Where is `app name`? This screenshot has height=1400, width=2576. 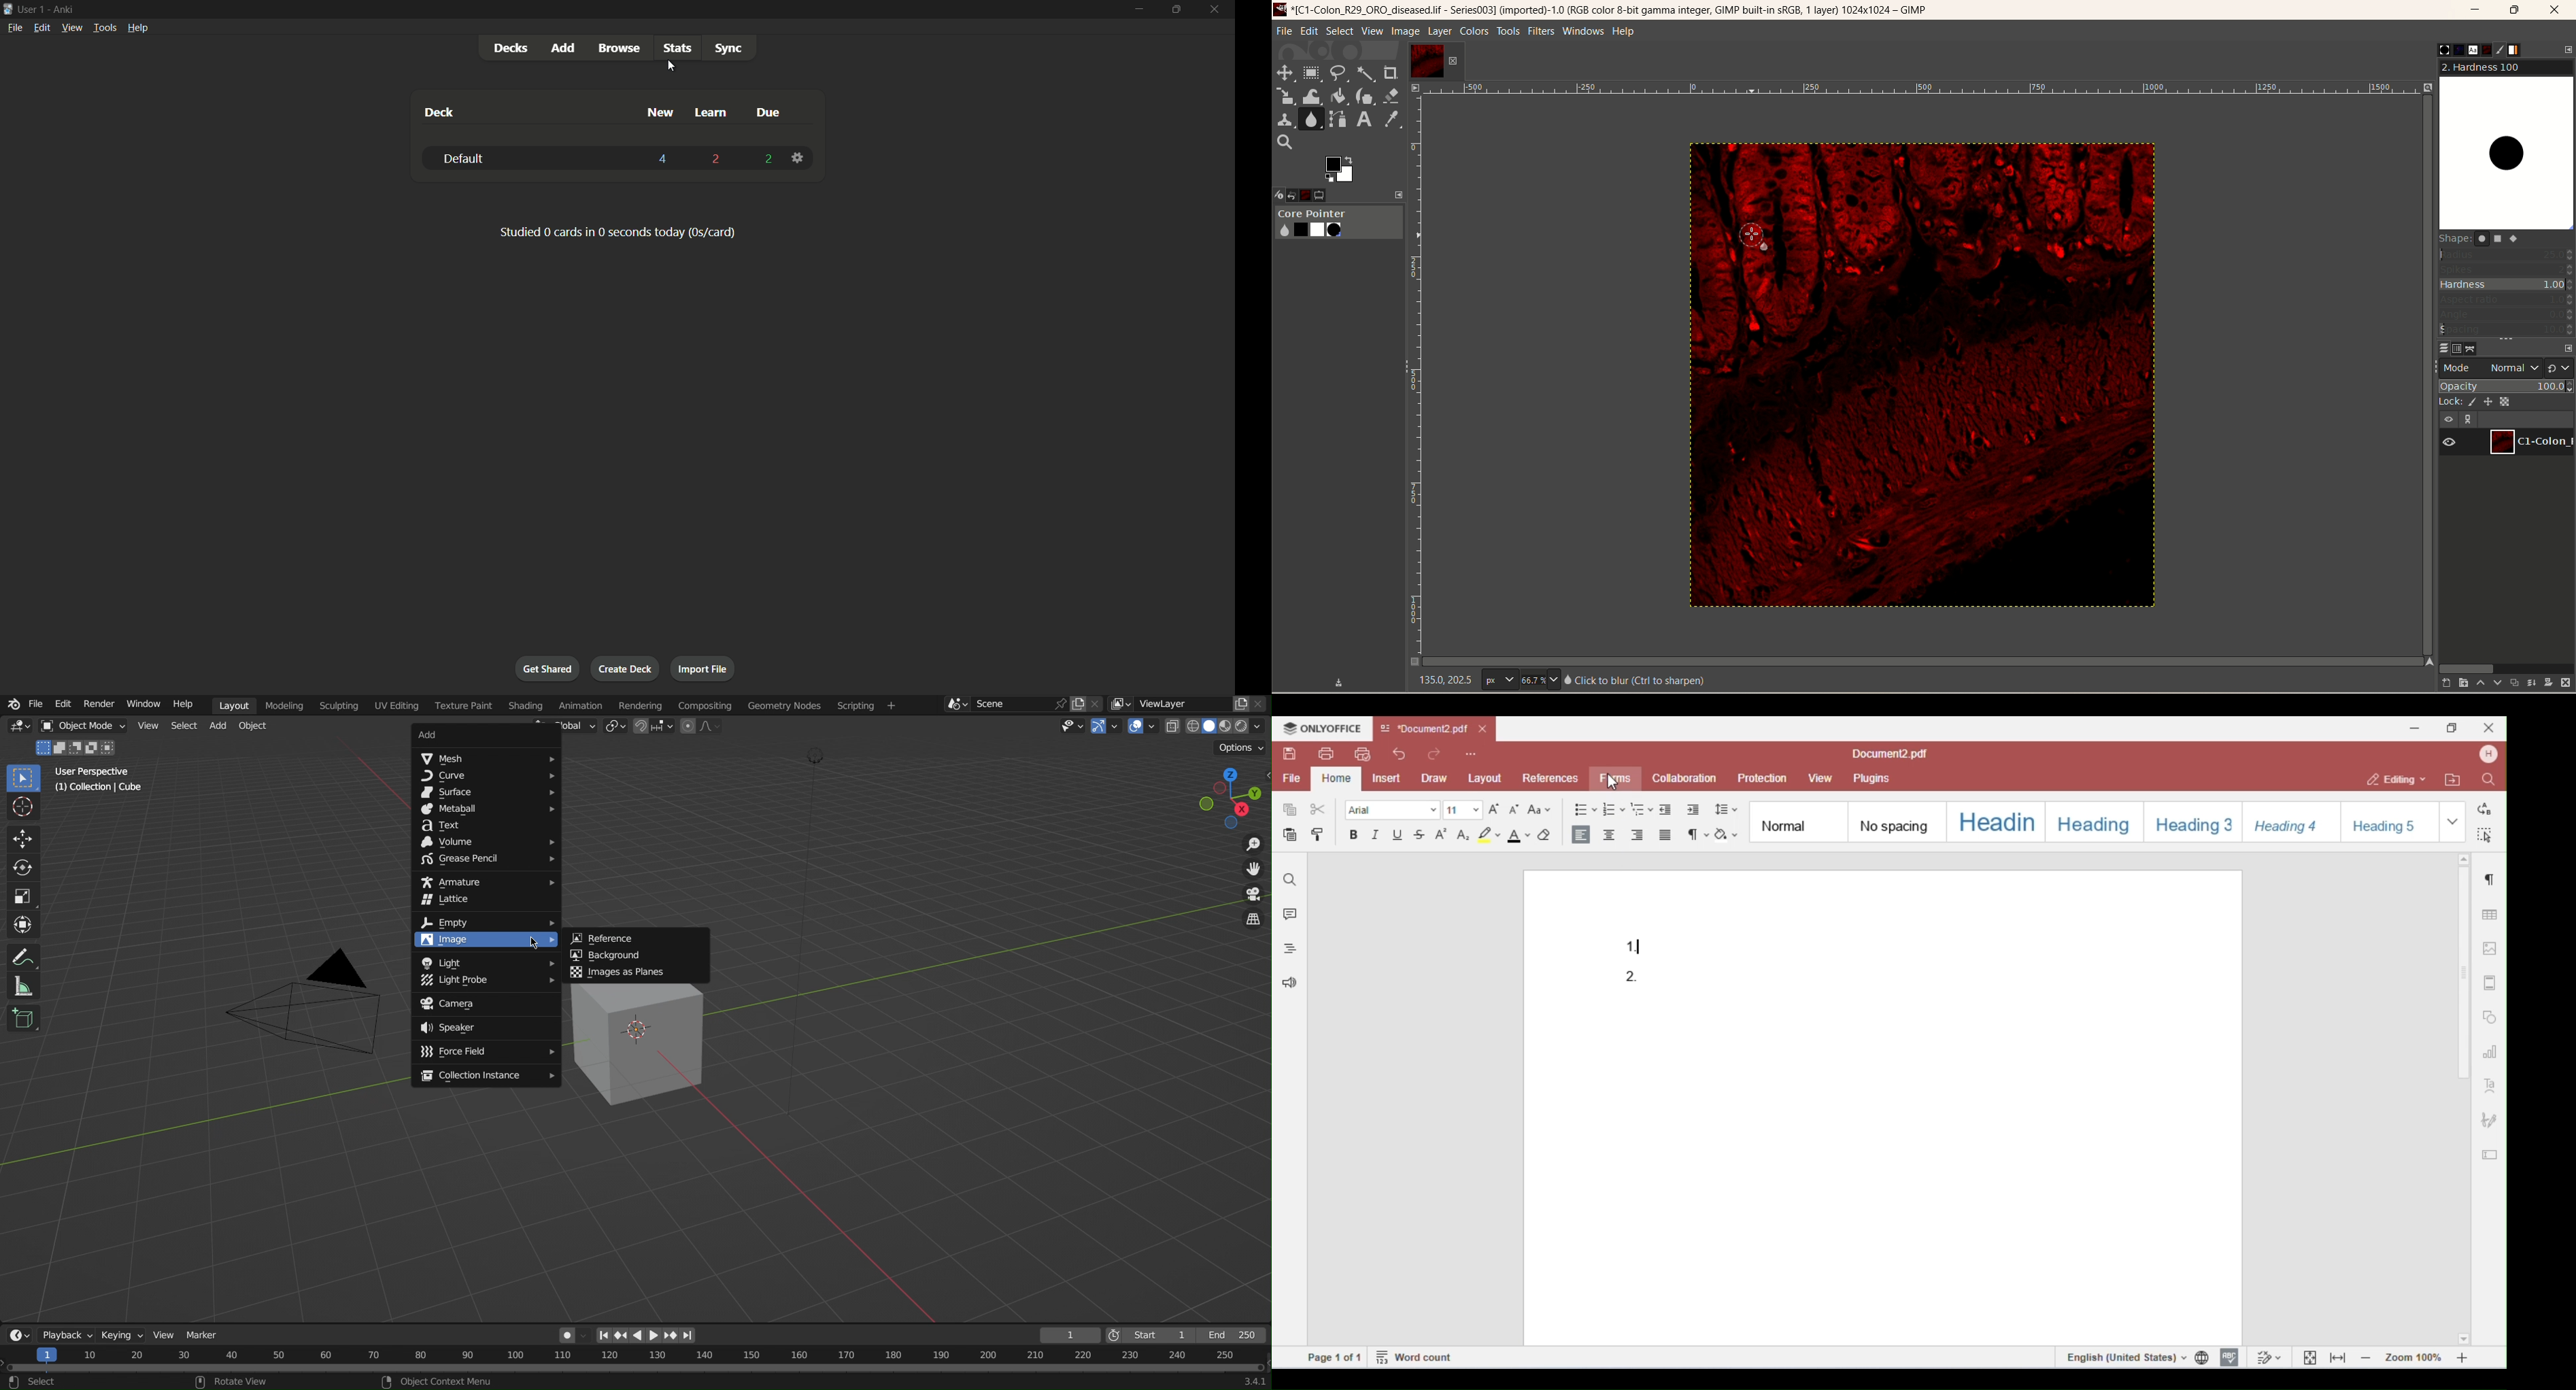
app name is located at coordinates (63, 9).